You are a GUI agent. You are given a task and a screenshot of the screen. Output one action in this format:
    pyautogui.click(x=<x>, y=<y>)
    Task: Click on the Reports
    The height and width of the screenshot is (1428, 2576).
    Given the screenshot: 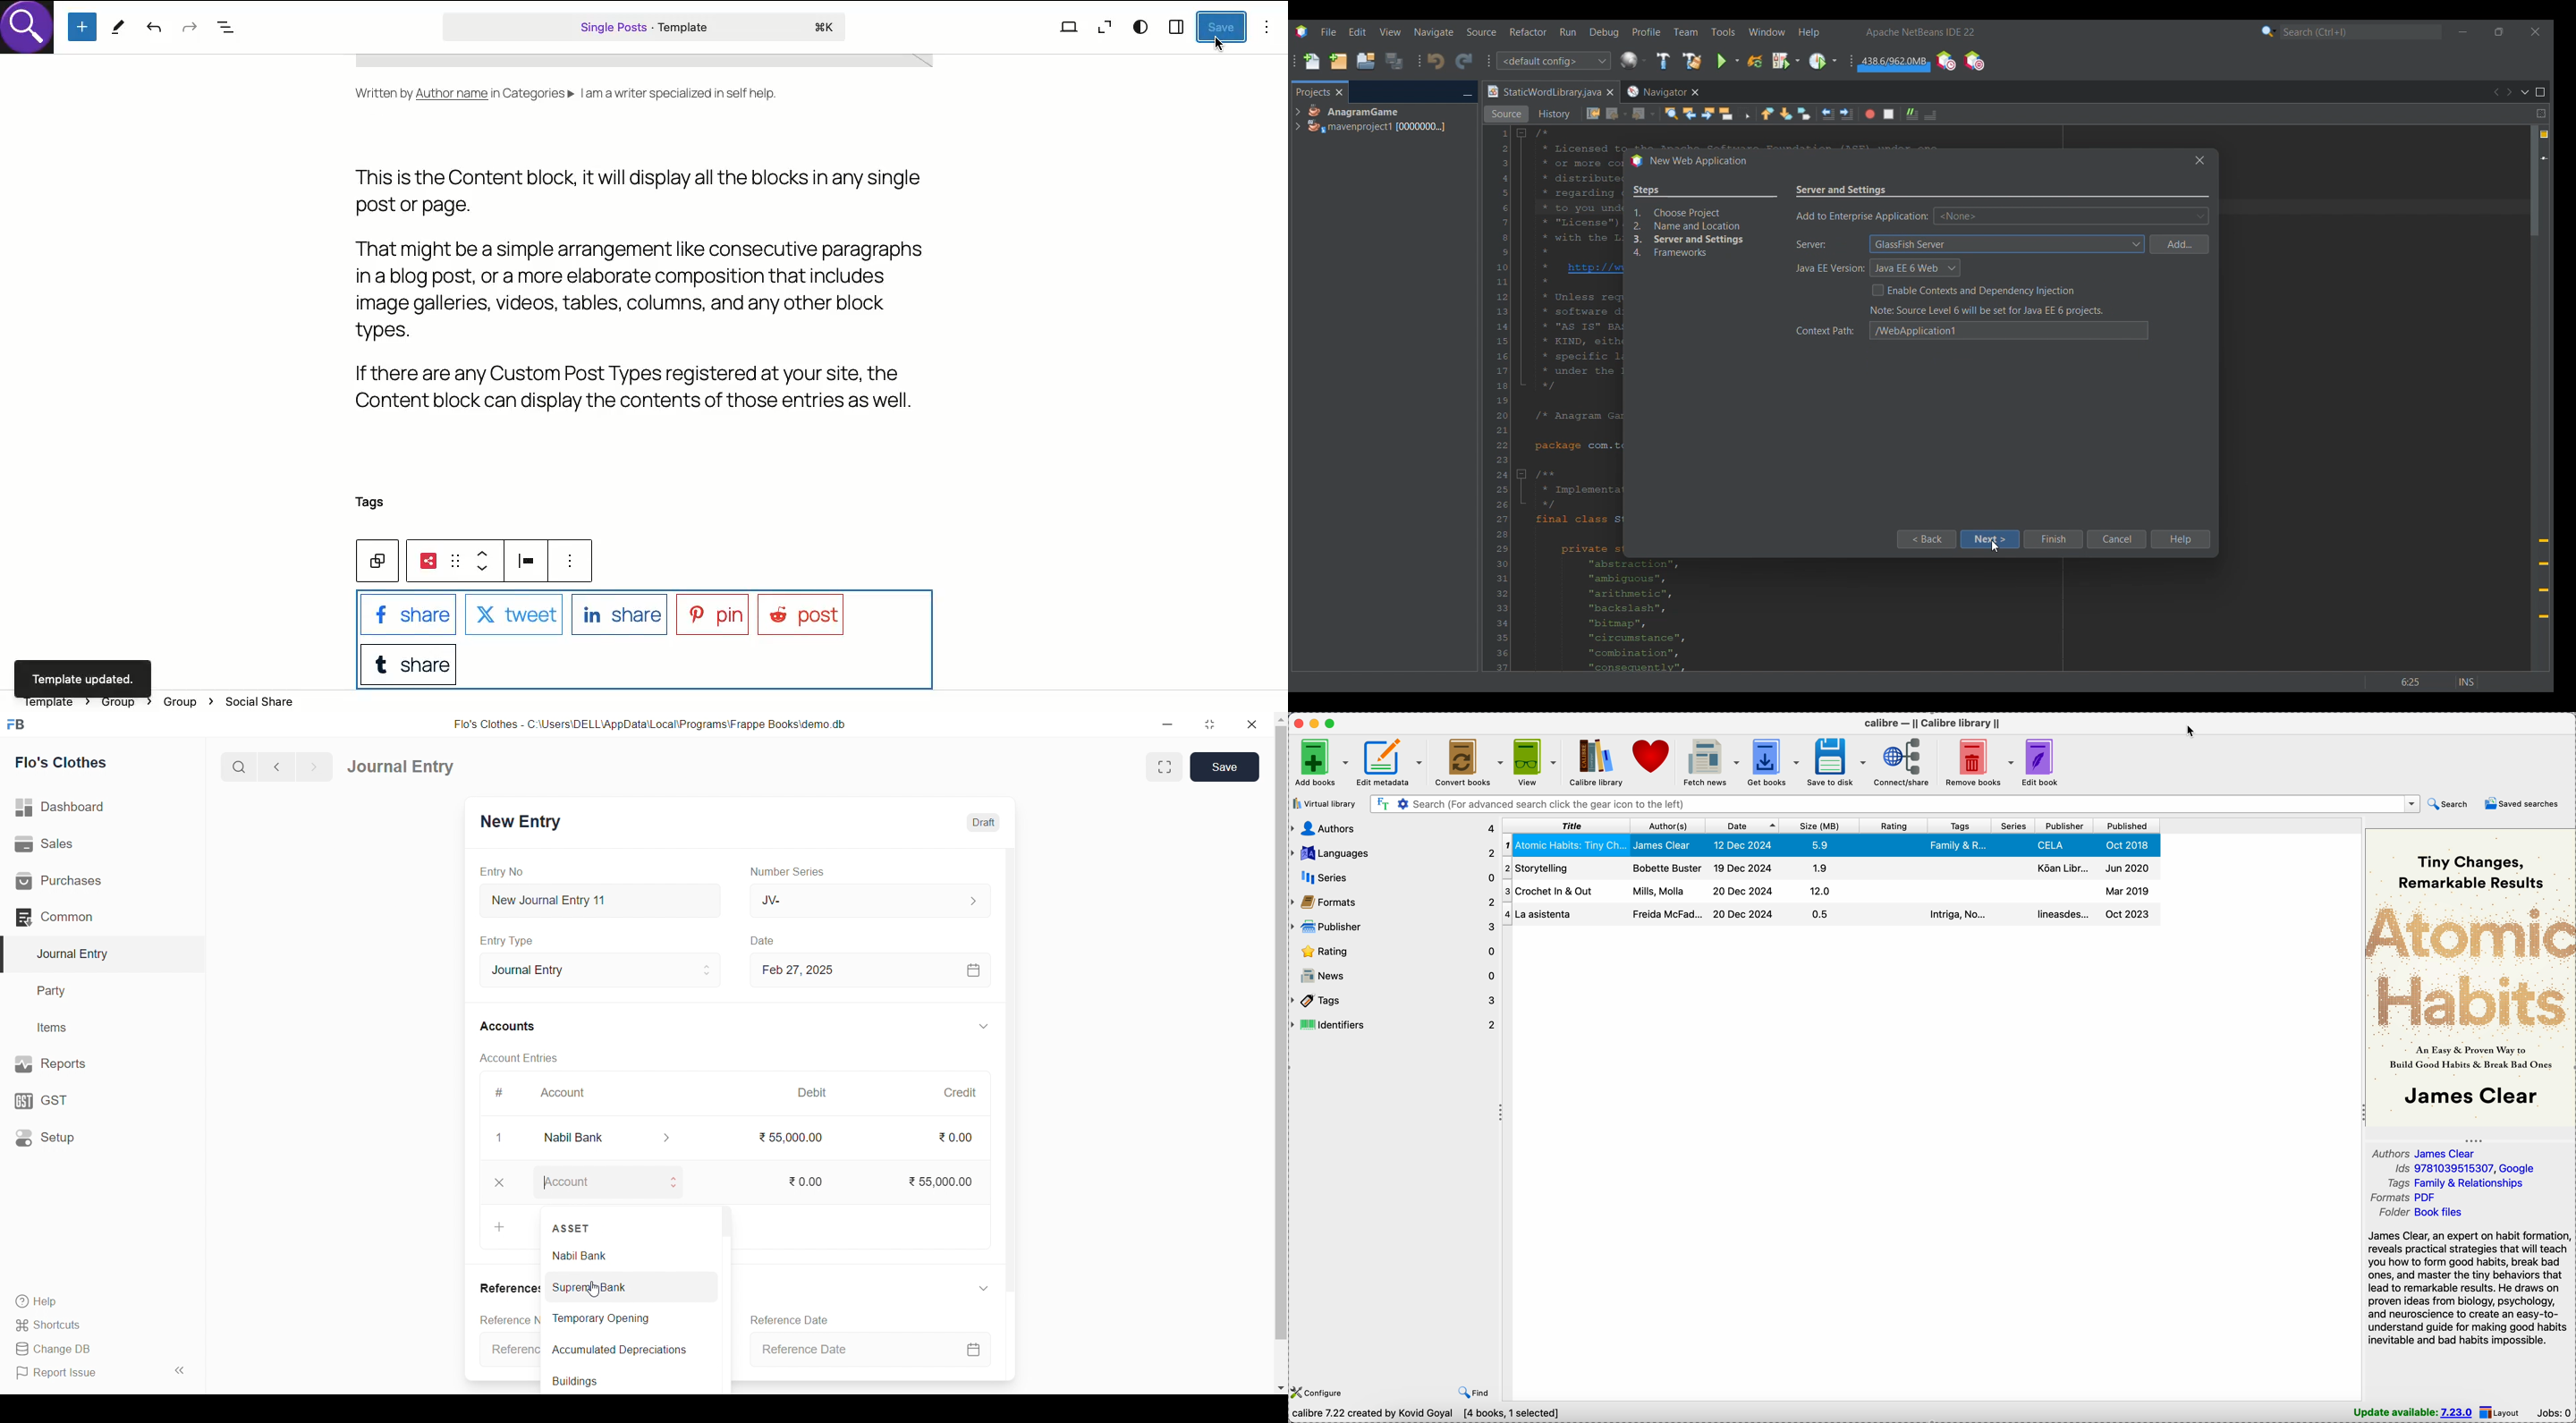 What is the action you would take?
    pyautogui.click(x=79, y=1064)
    